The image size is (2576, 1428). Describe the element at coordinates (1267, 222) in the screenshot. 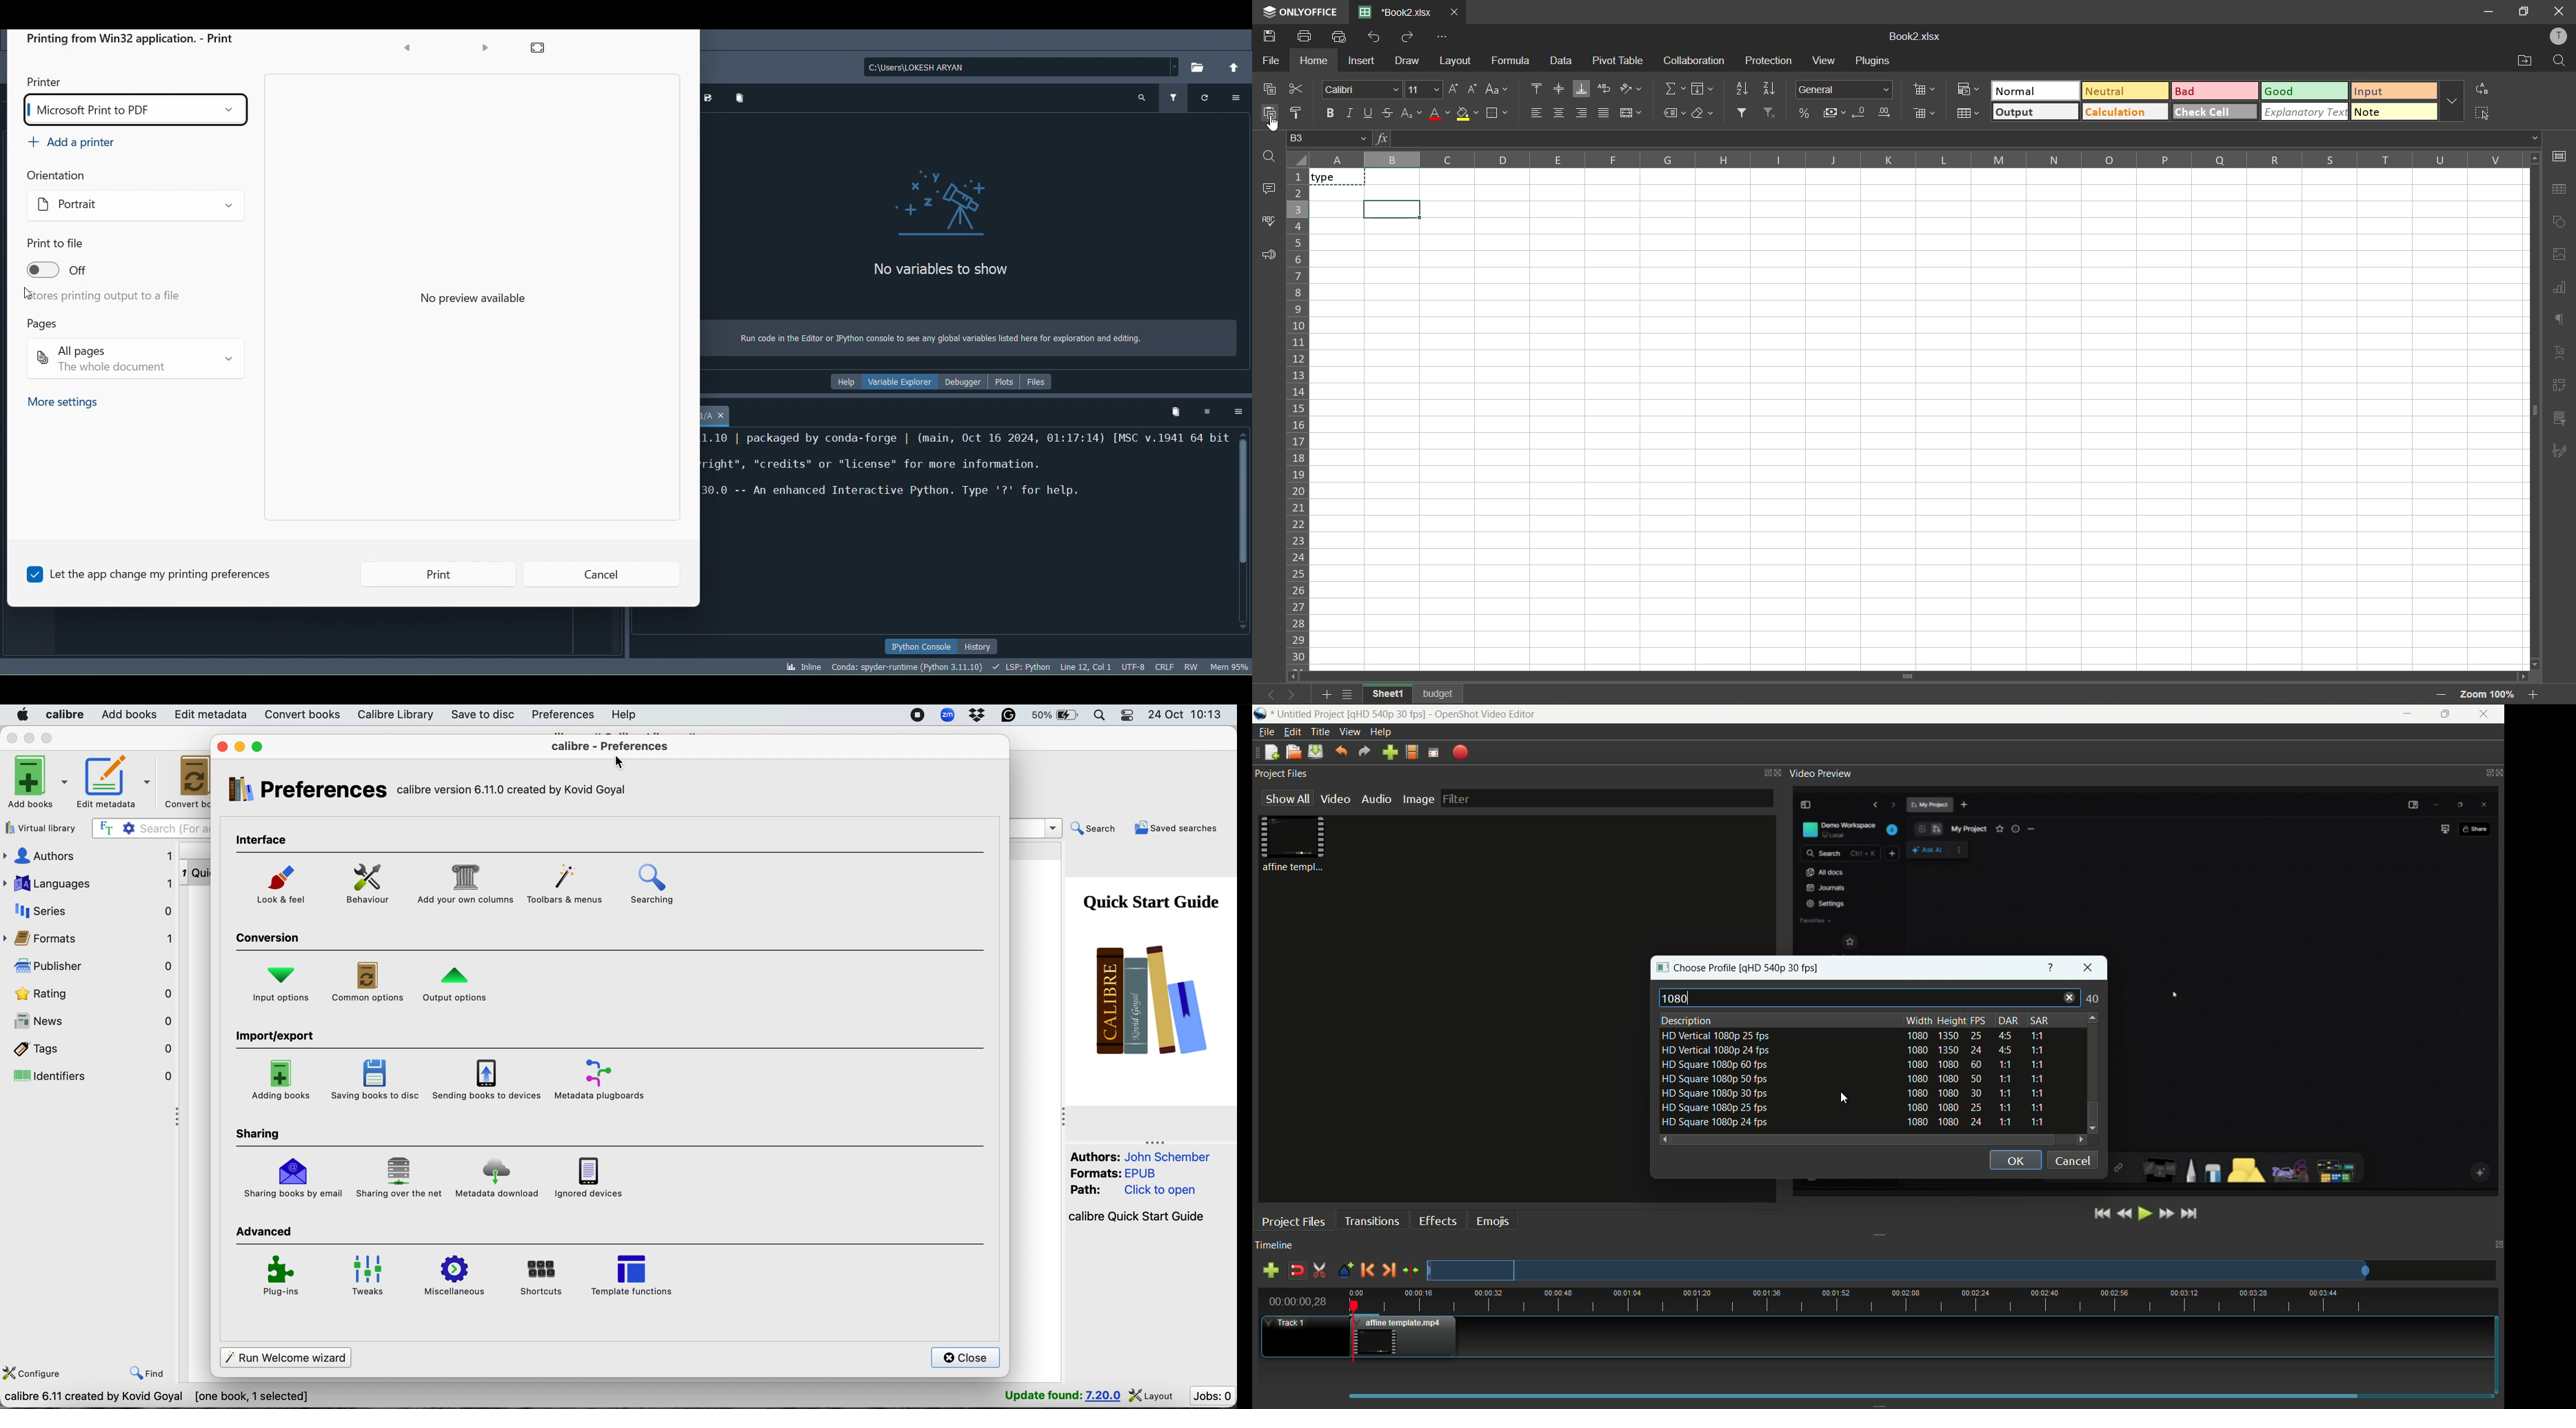

I see `spellcheck` at that location.